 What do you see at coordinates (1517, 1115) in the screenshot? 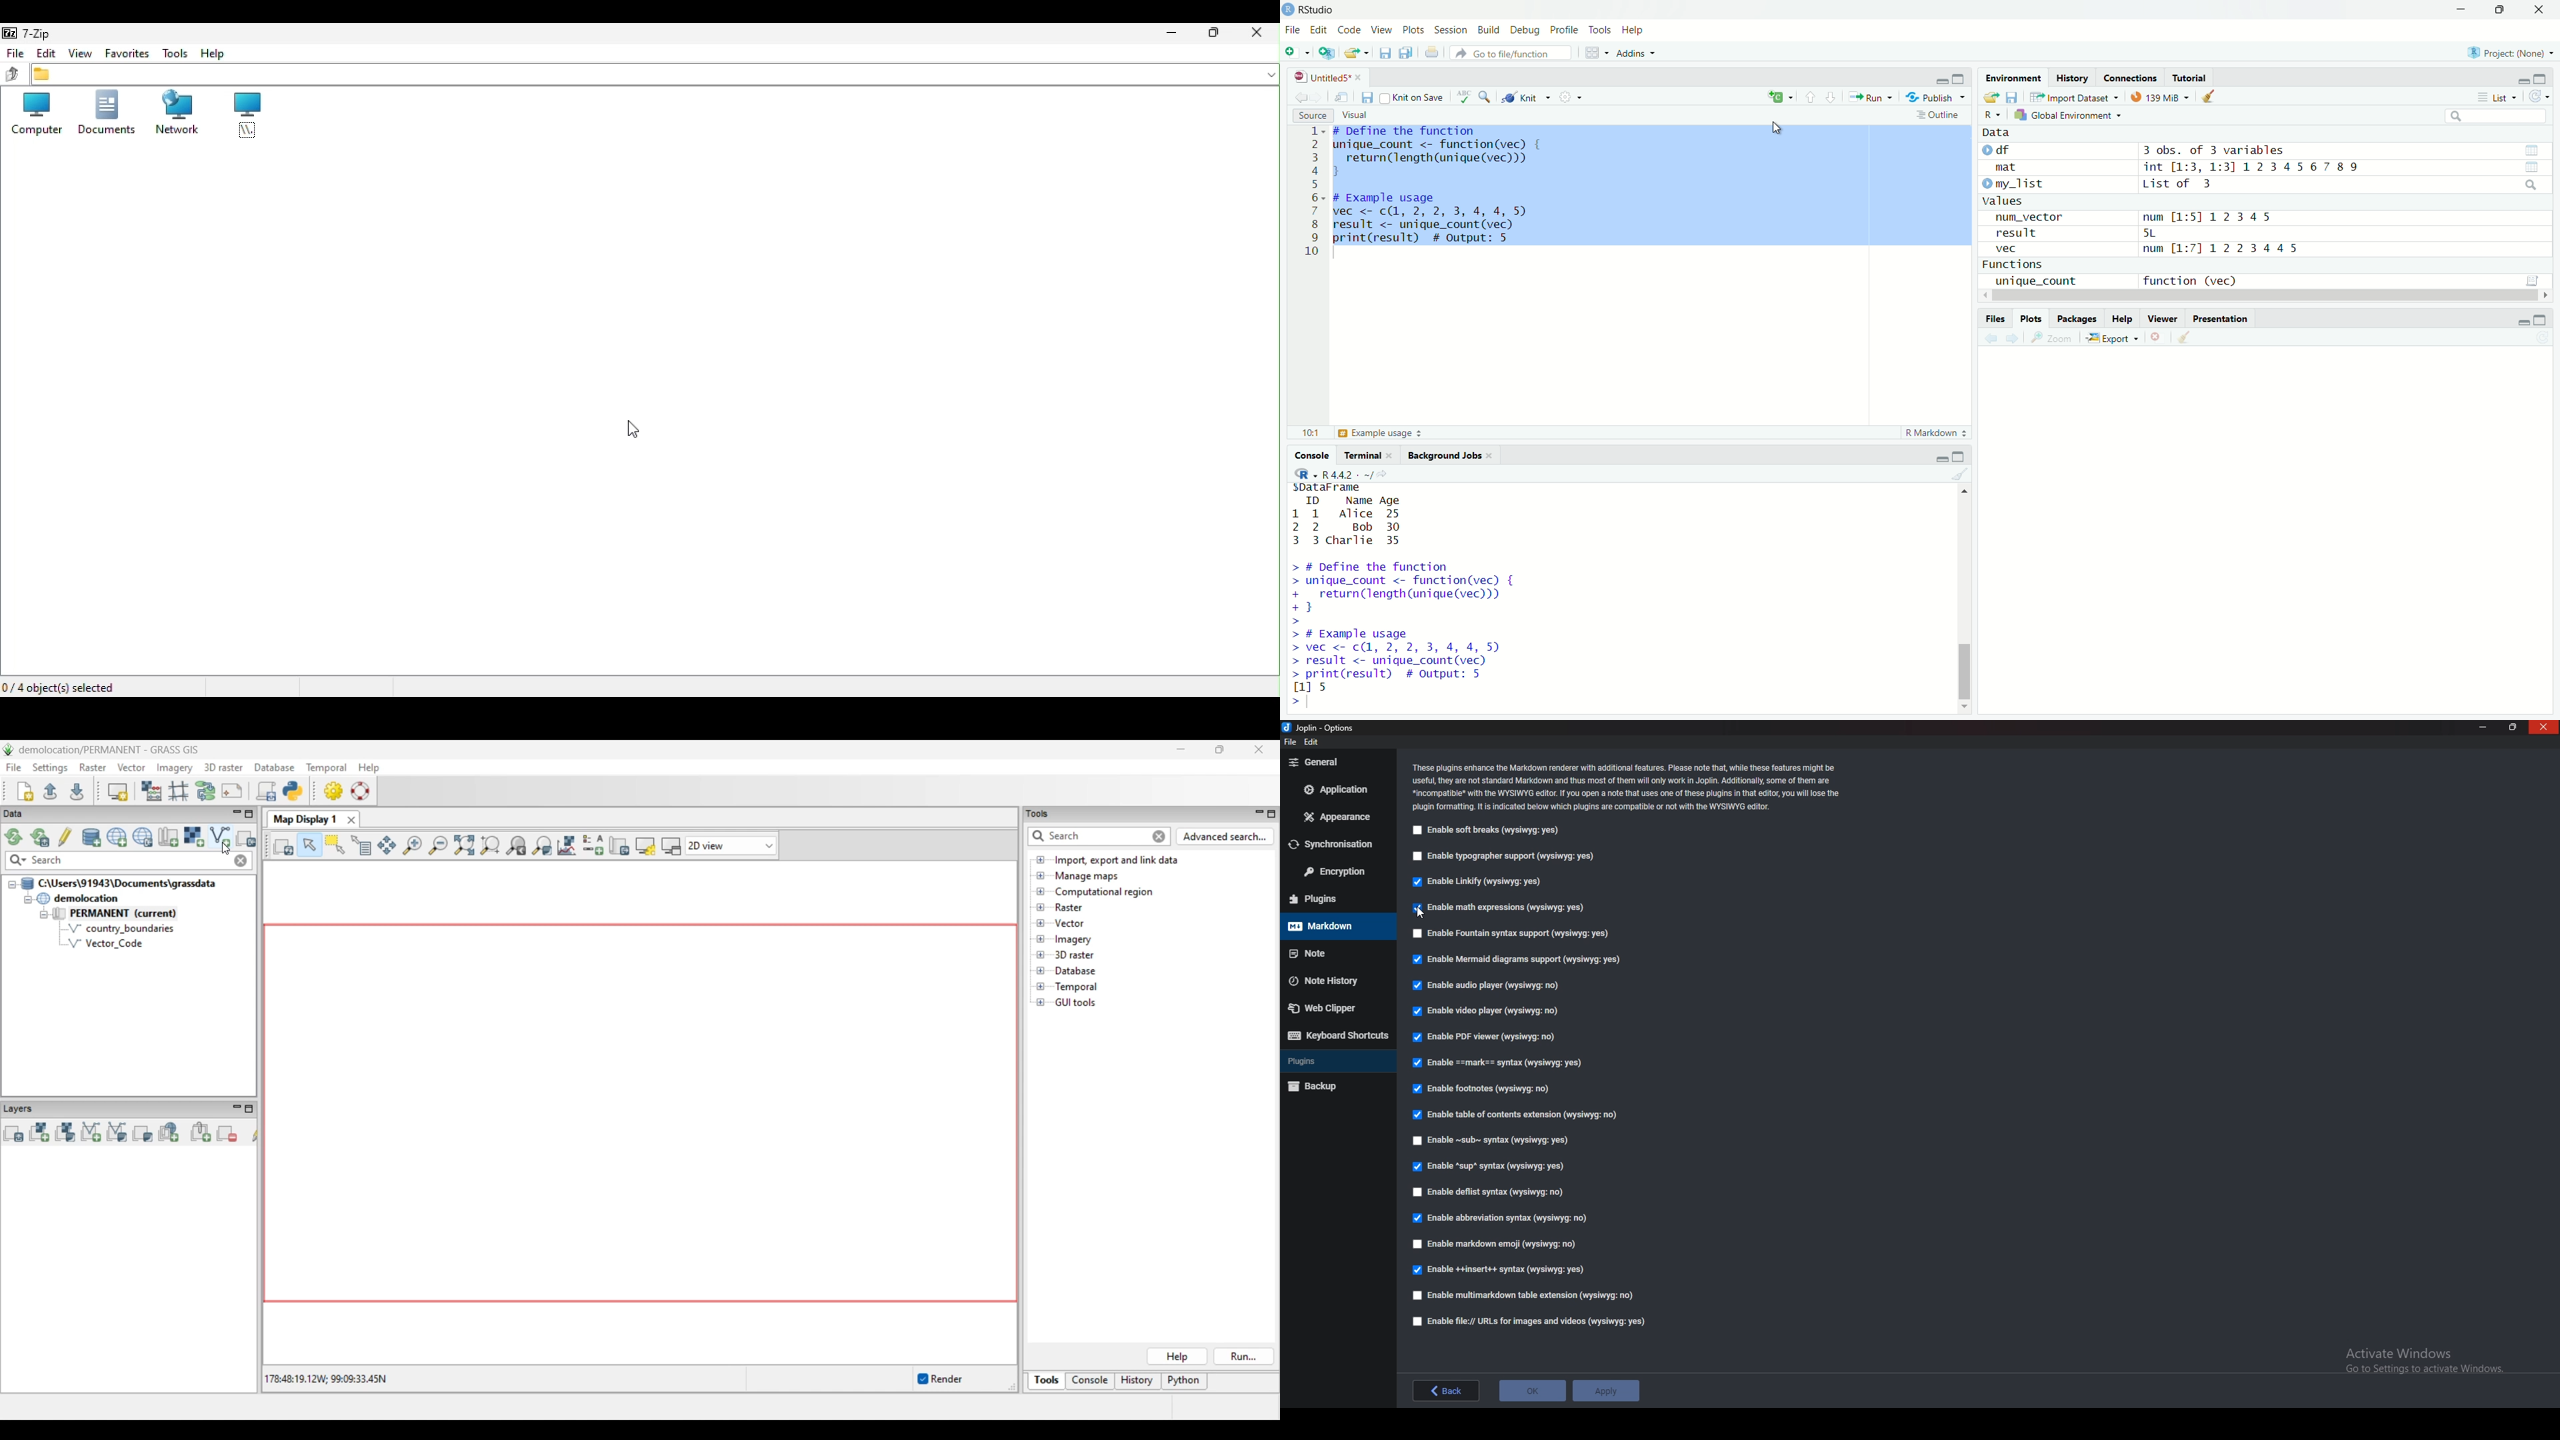
I see `Enable table of contents` at bounding box center [1517, 1115].